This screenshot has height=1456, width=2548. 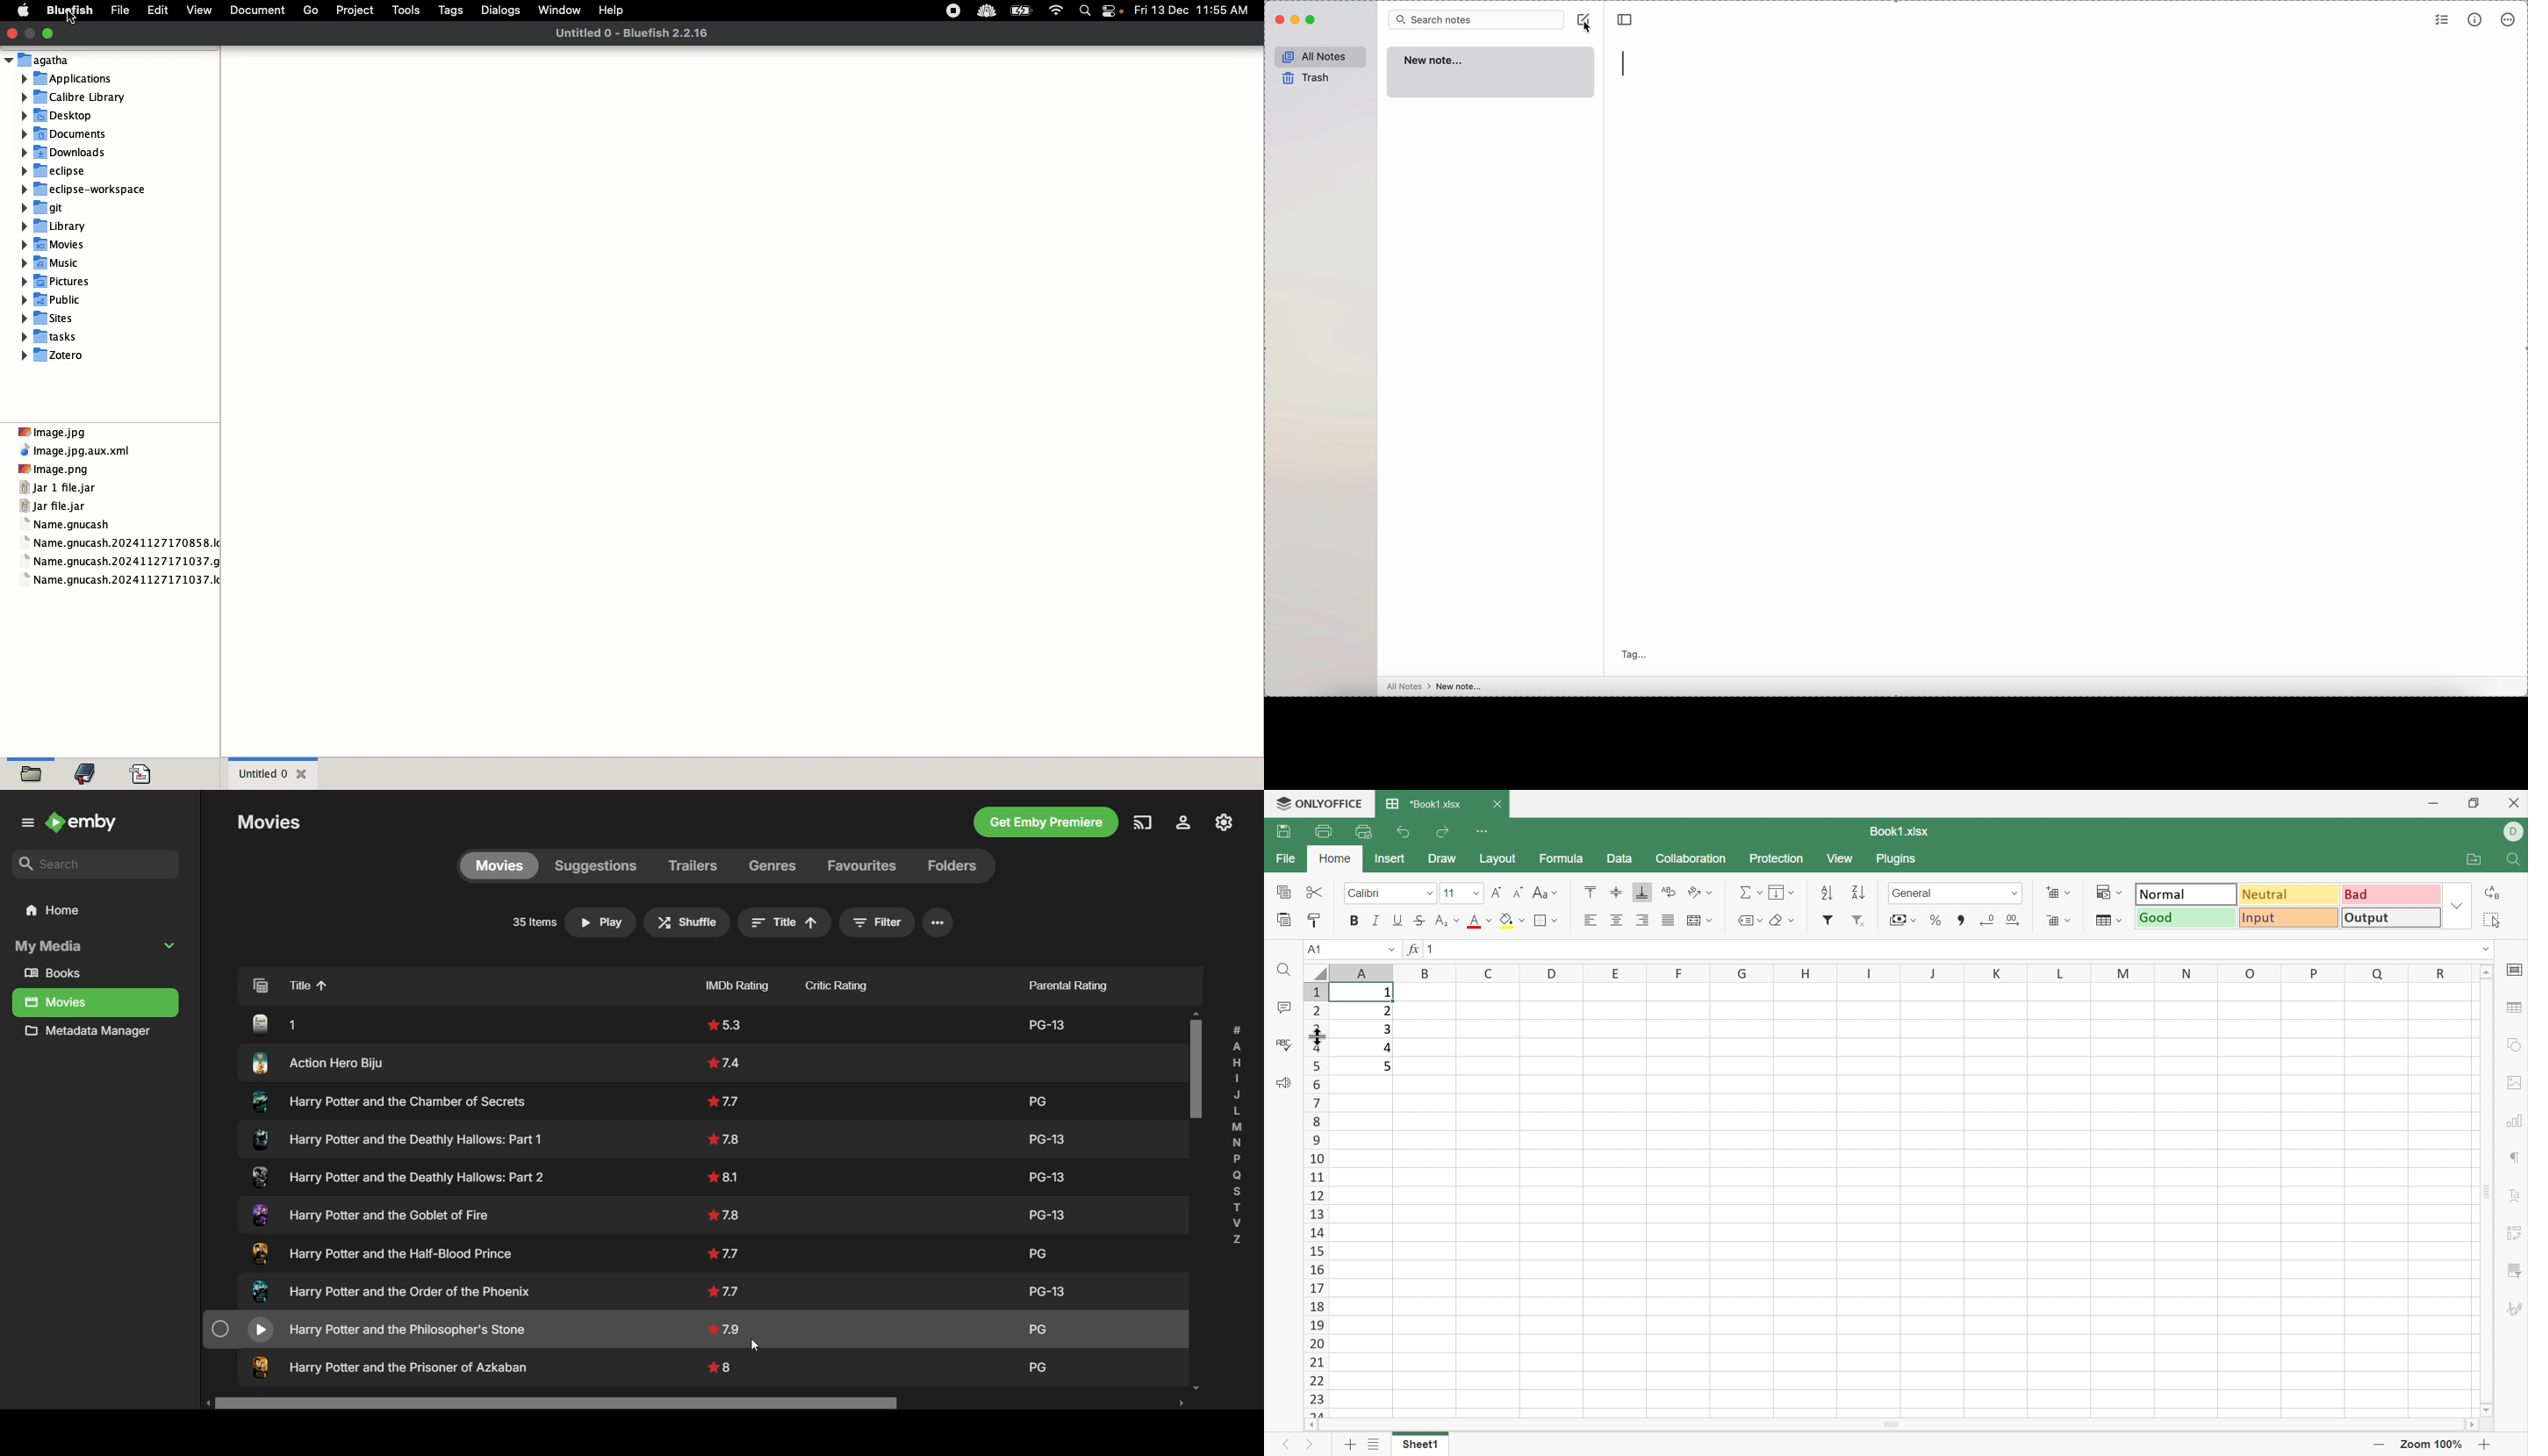 What do you see at coordinates (1317, 949) in the screenshot?
I see `A1` at bounding box center [1317, 949].